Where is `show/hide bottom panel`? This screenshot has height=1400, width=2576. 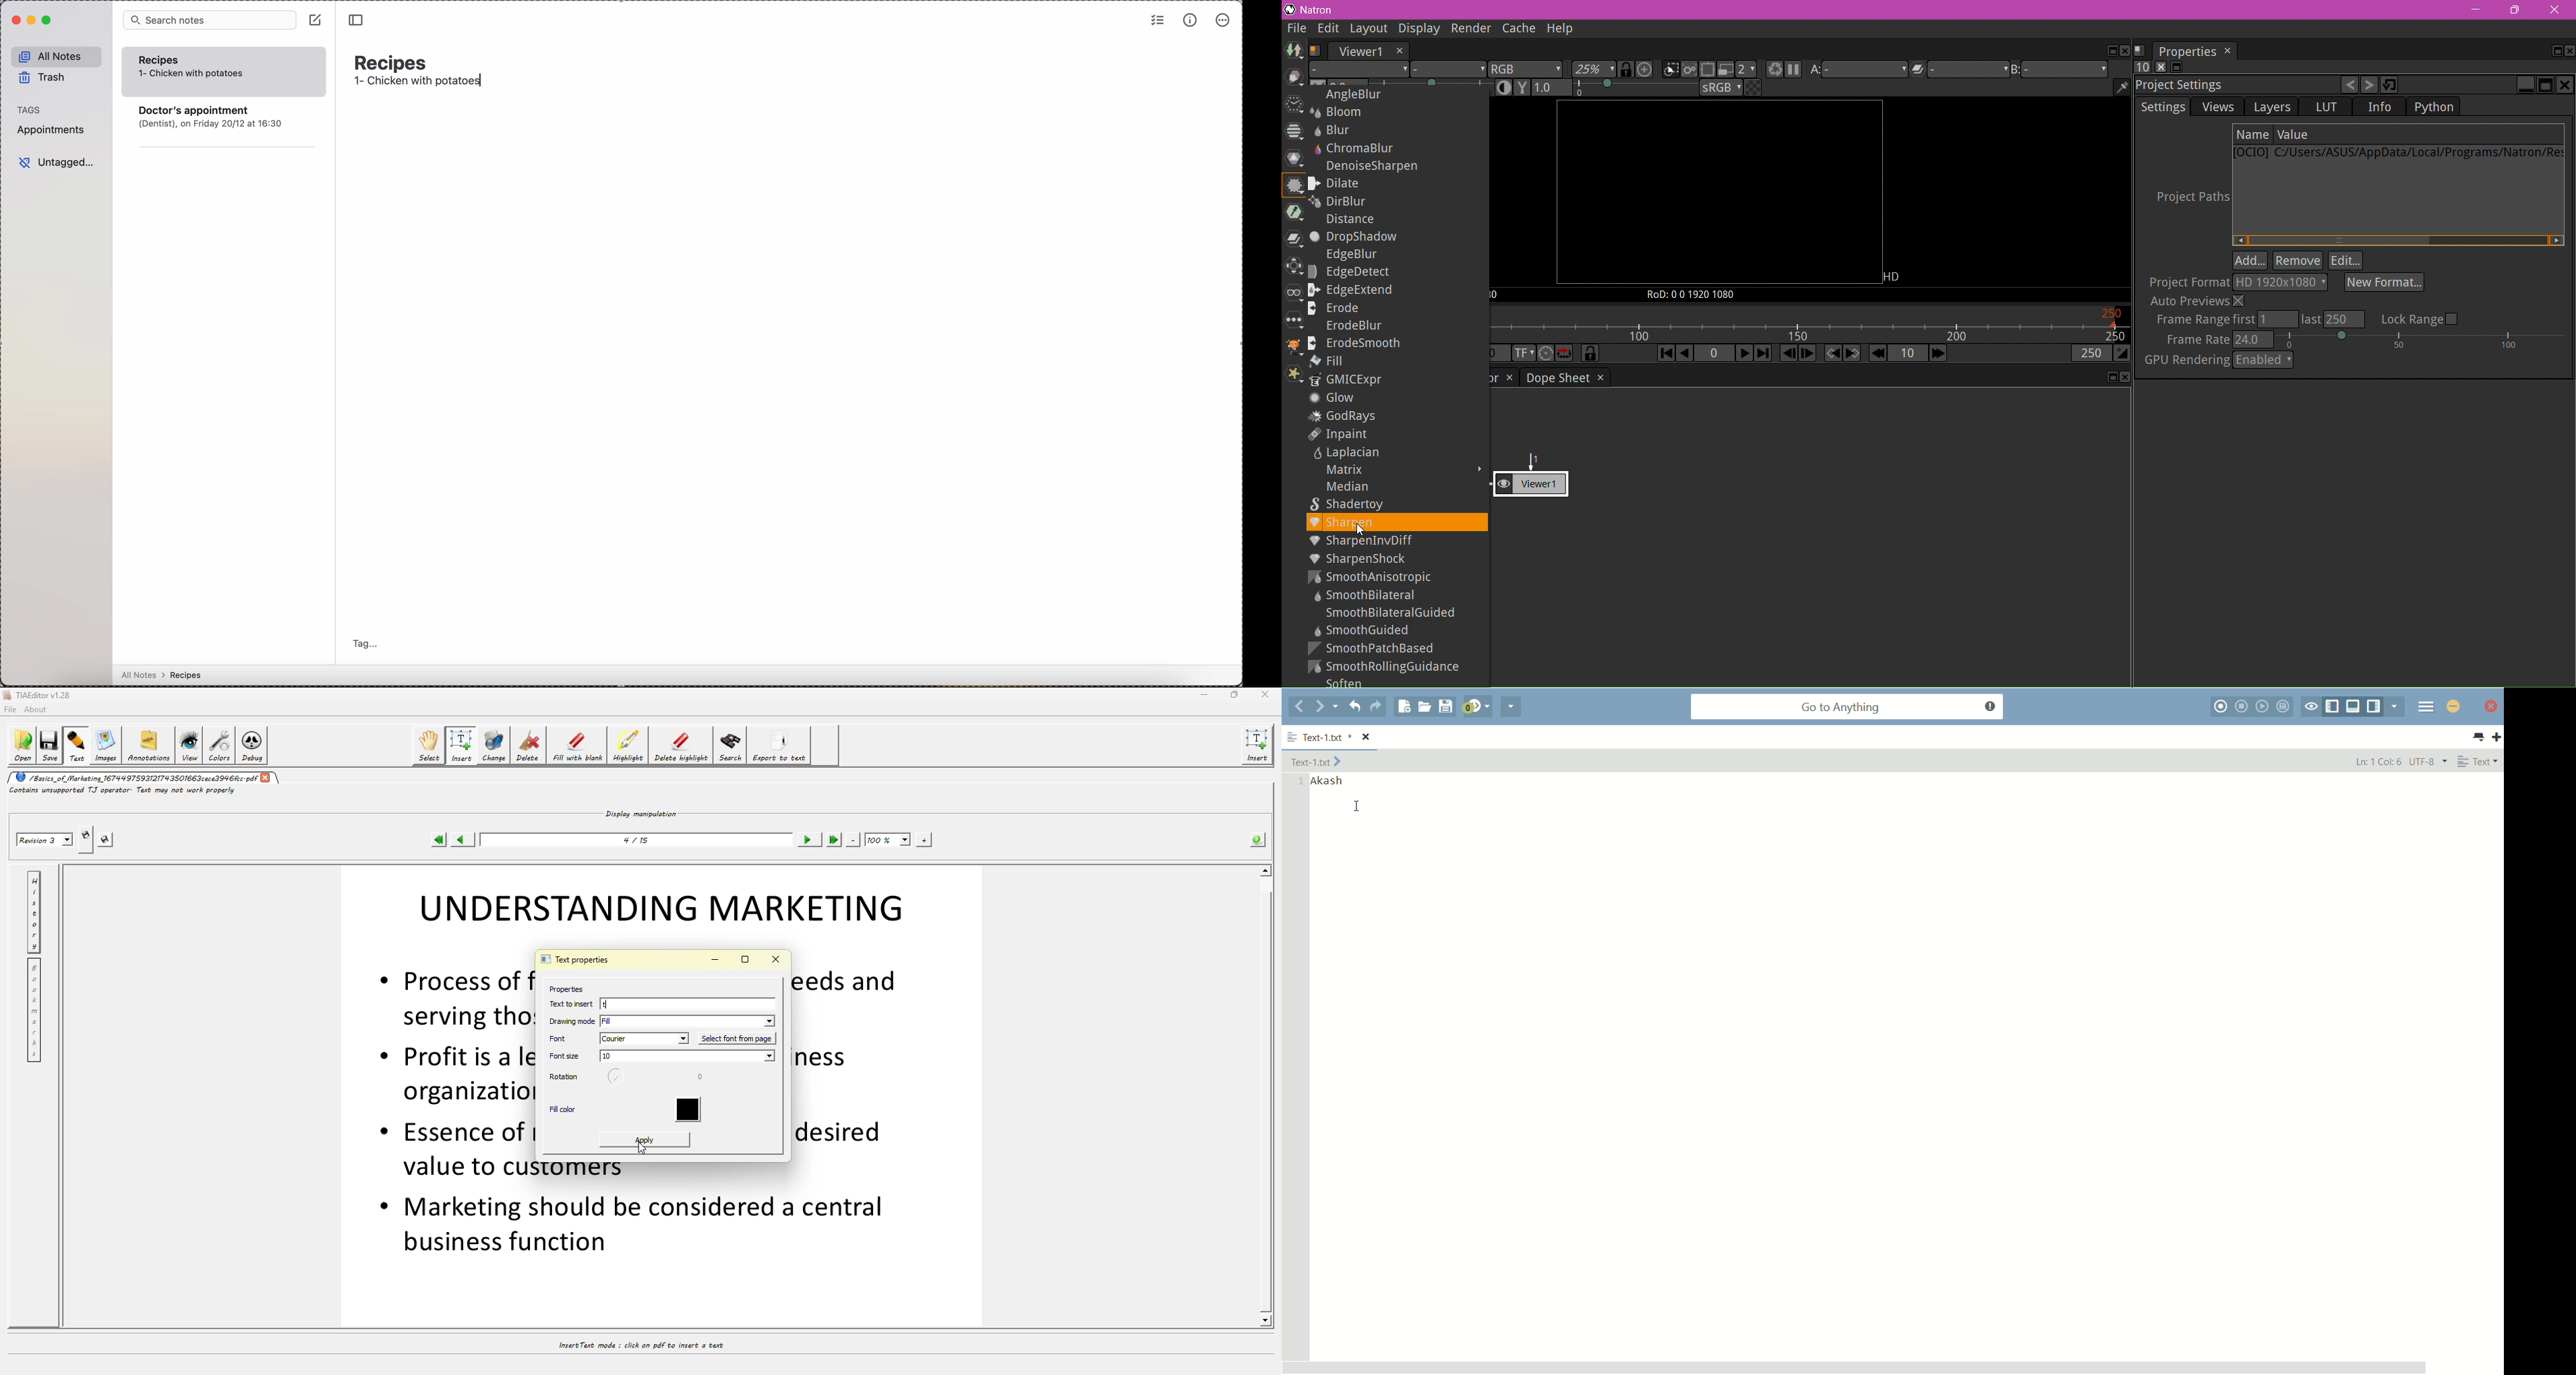 show/hide bottom panel is located at coordinates (2354, 707).